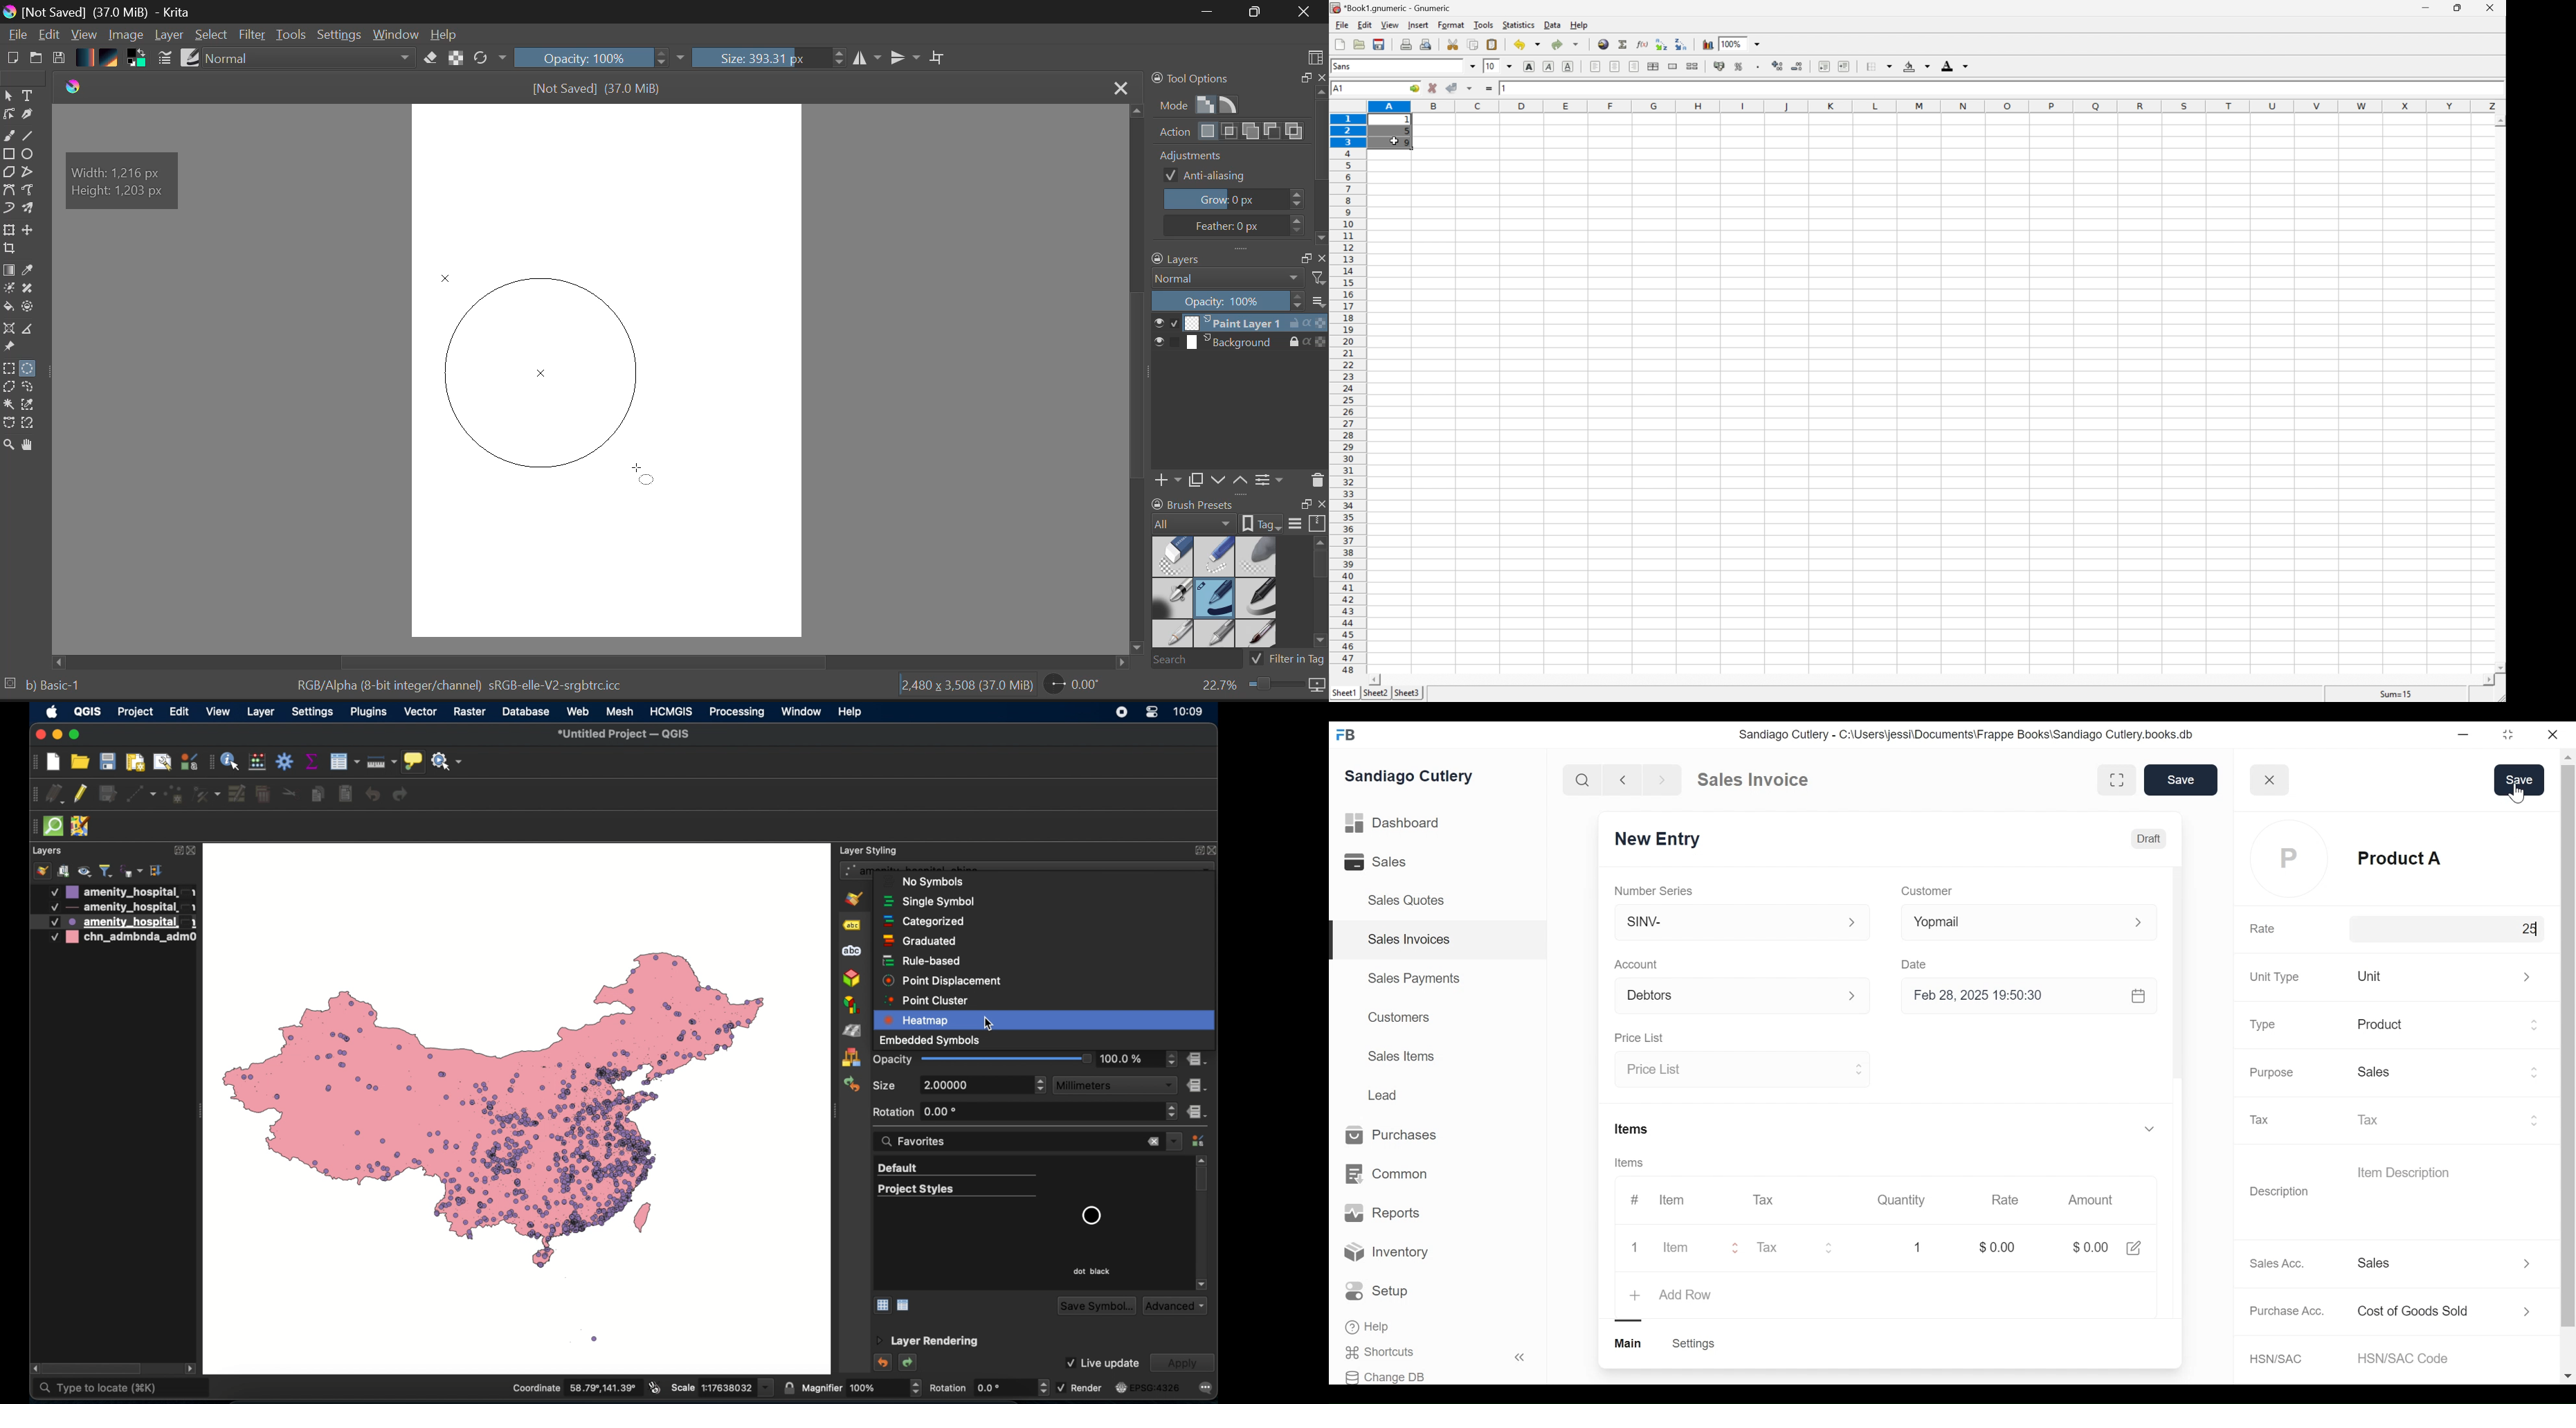 The height and width of the screenshot is (1428, 2576). Describe the element at coordinates (453, 59) in the screenshot. I see `Lock Alpha` at that location.